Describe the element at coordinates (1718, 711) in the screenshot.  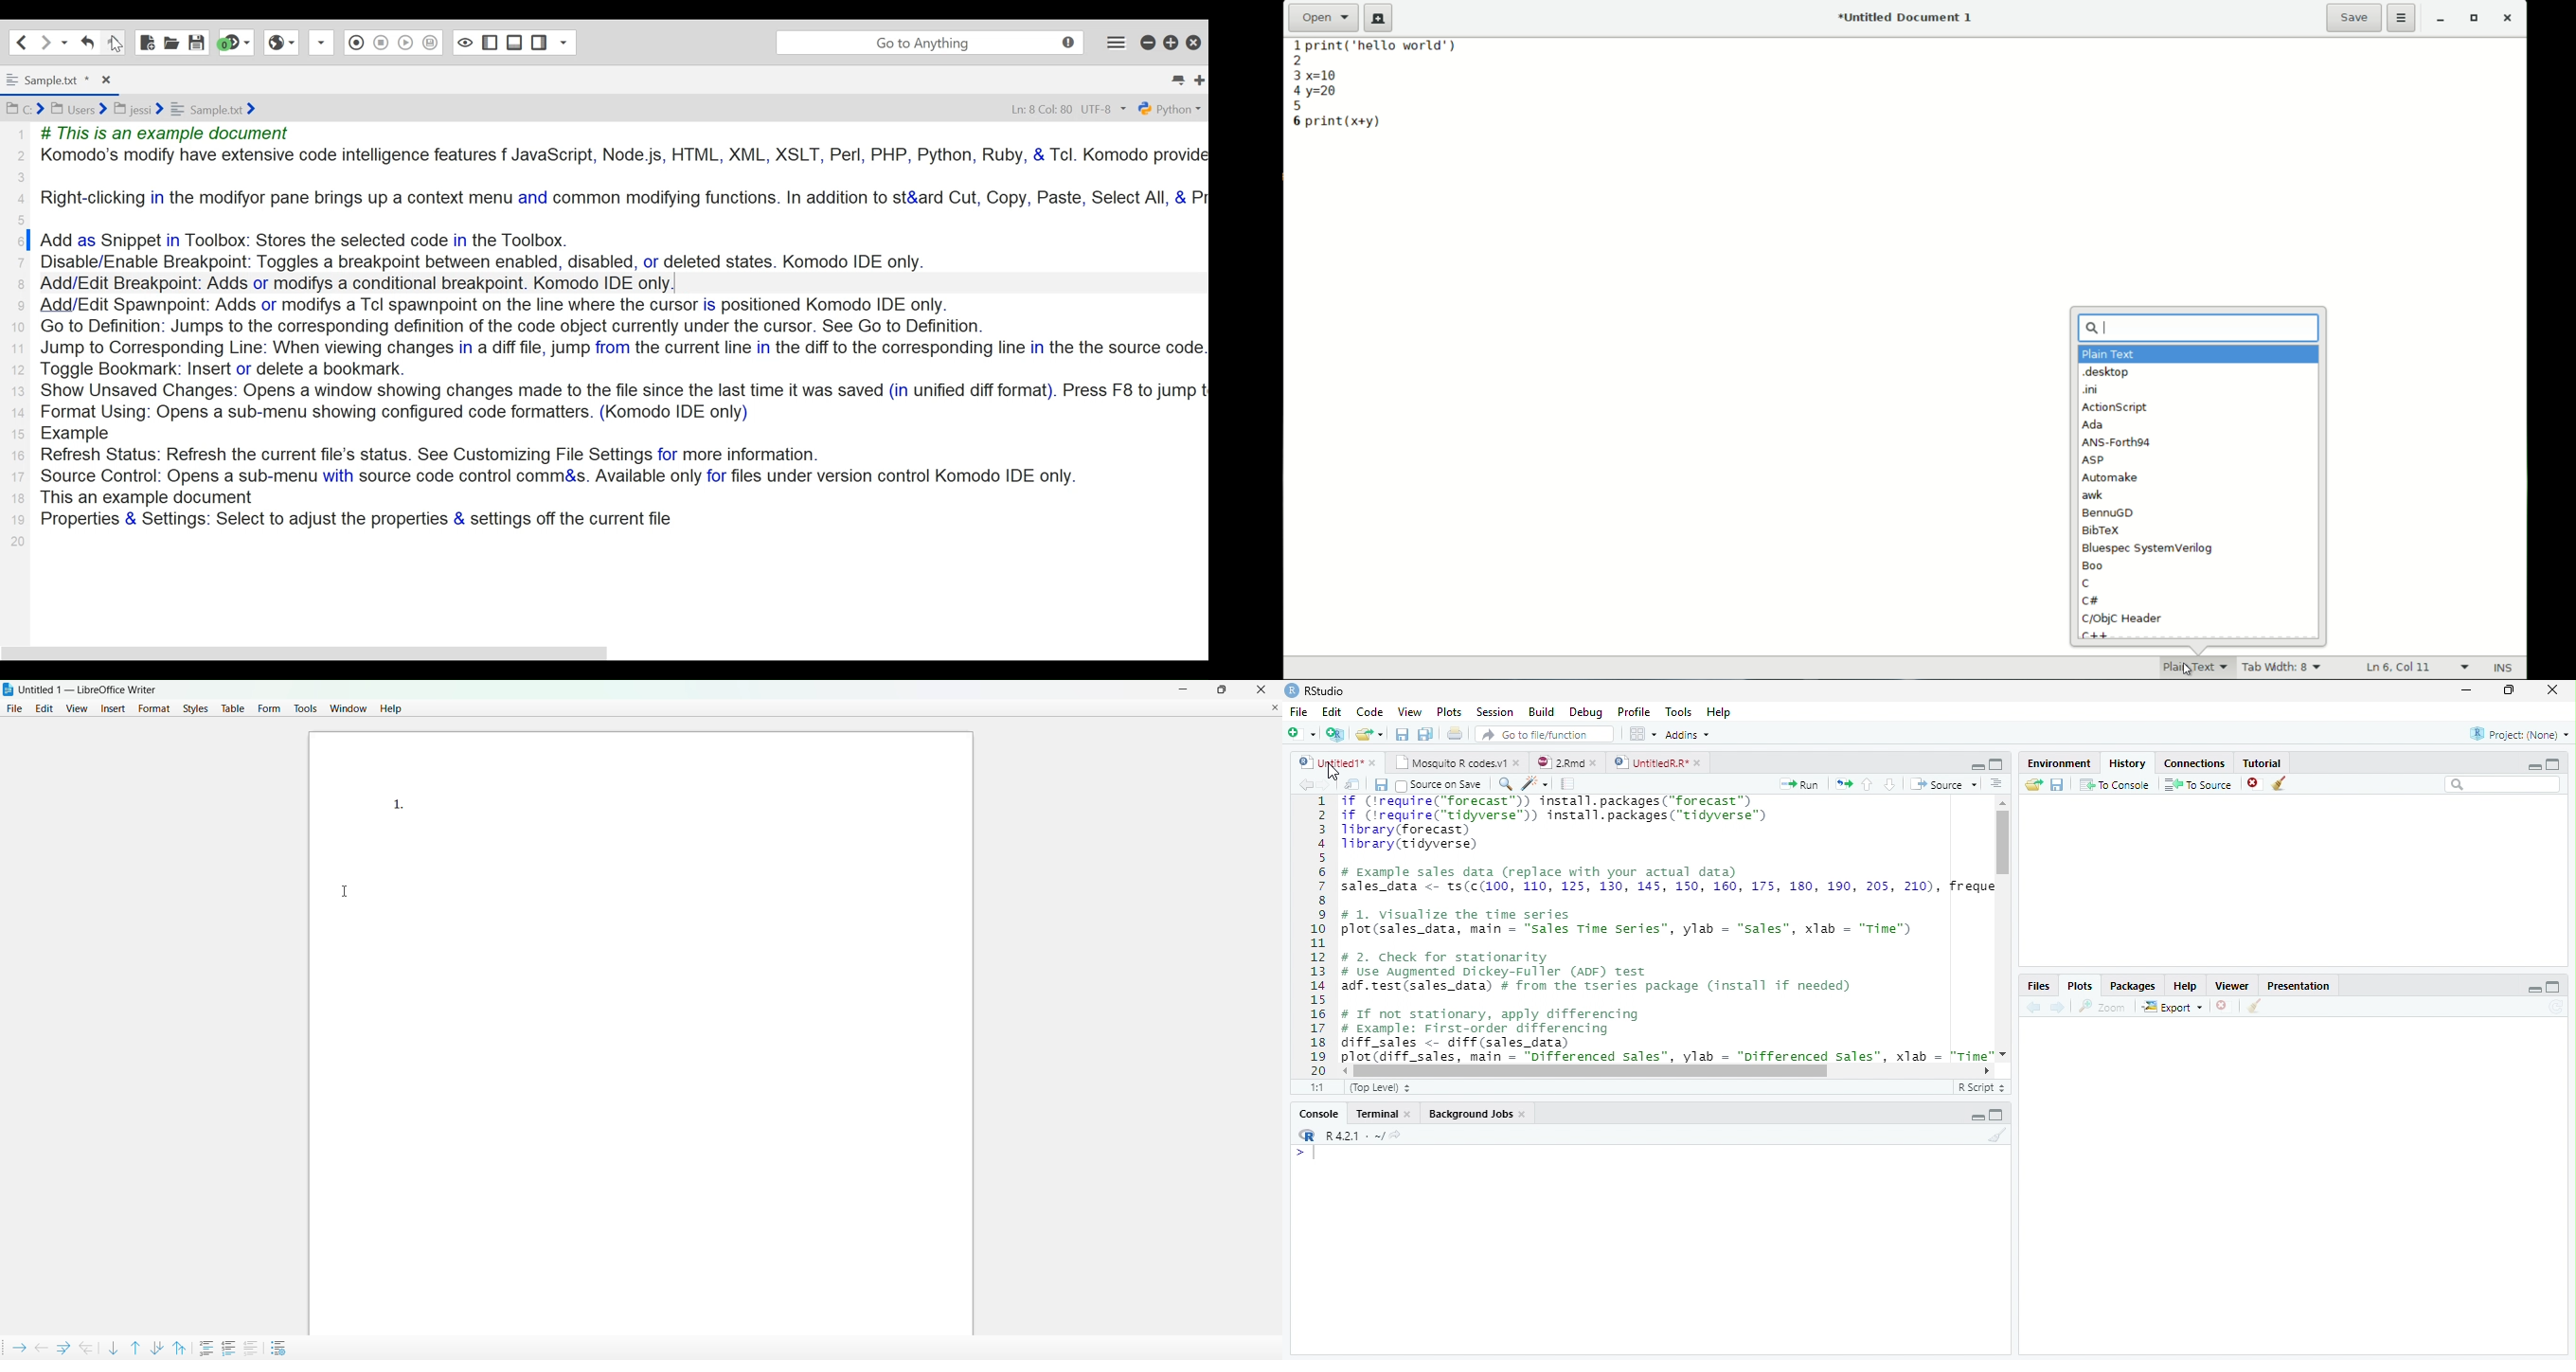
I see `Help` at that location.